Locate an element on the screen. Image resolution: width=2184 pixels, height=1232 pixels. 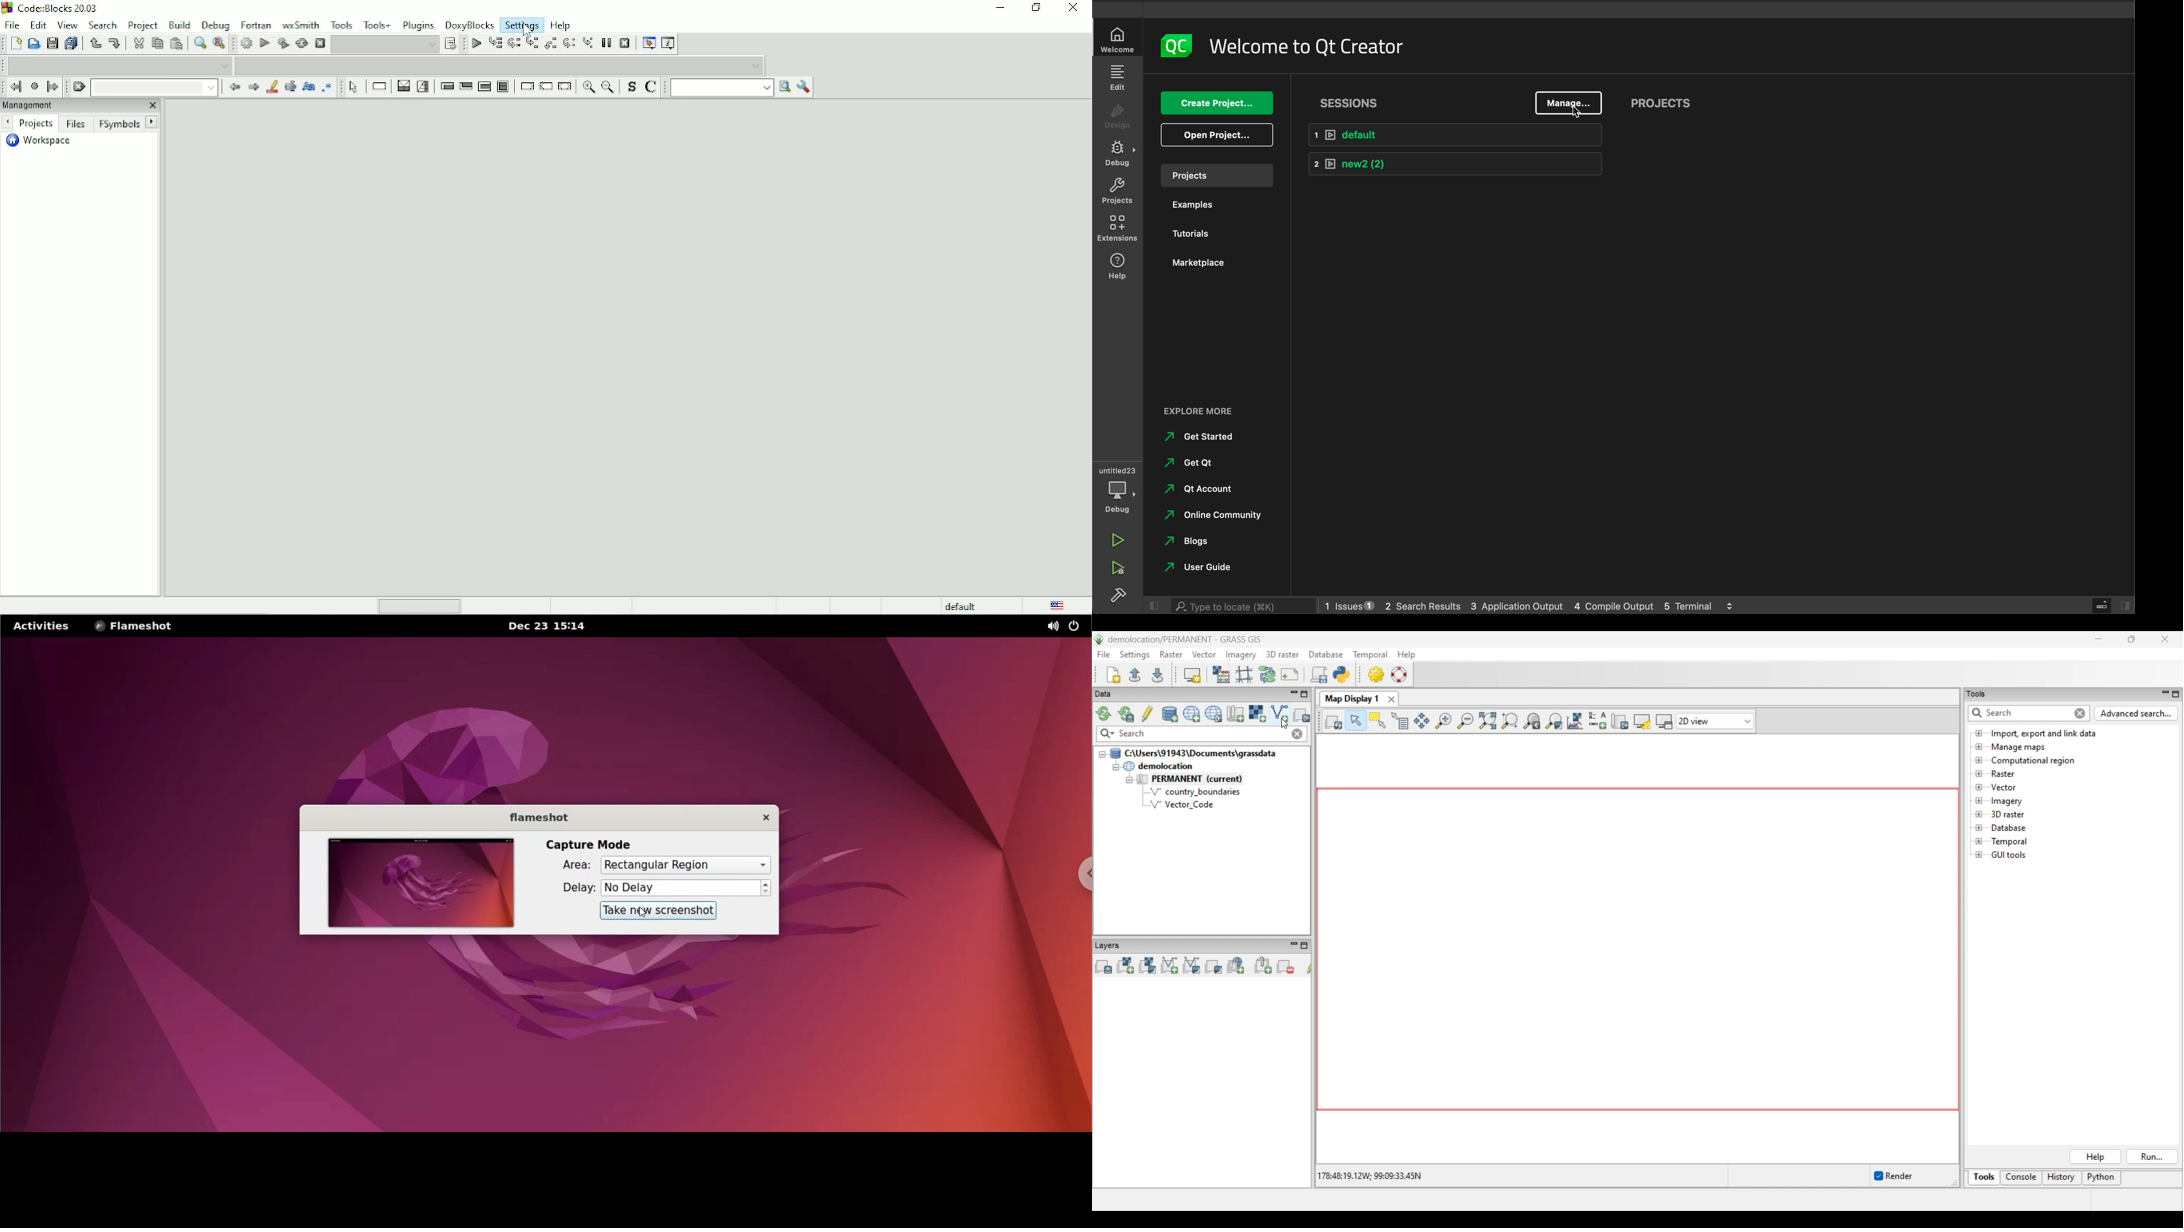
increment or decrement delay  is located at coordinates (766, 888).